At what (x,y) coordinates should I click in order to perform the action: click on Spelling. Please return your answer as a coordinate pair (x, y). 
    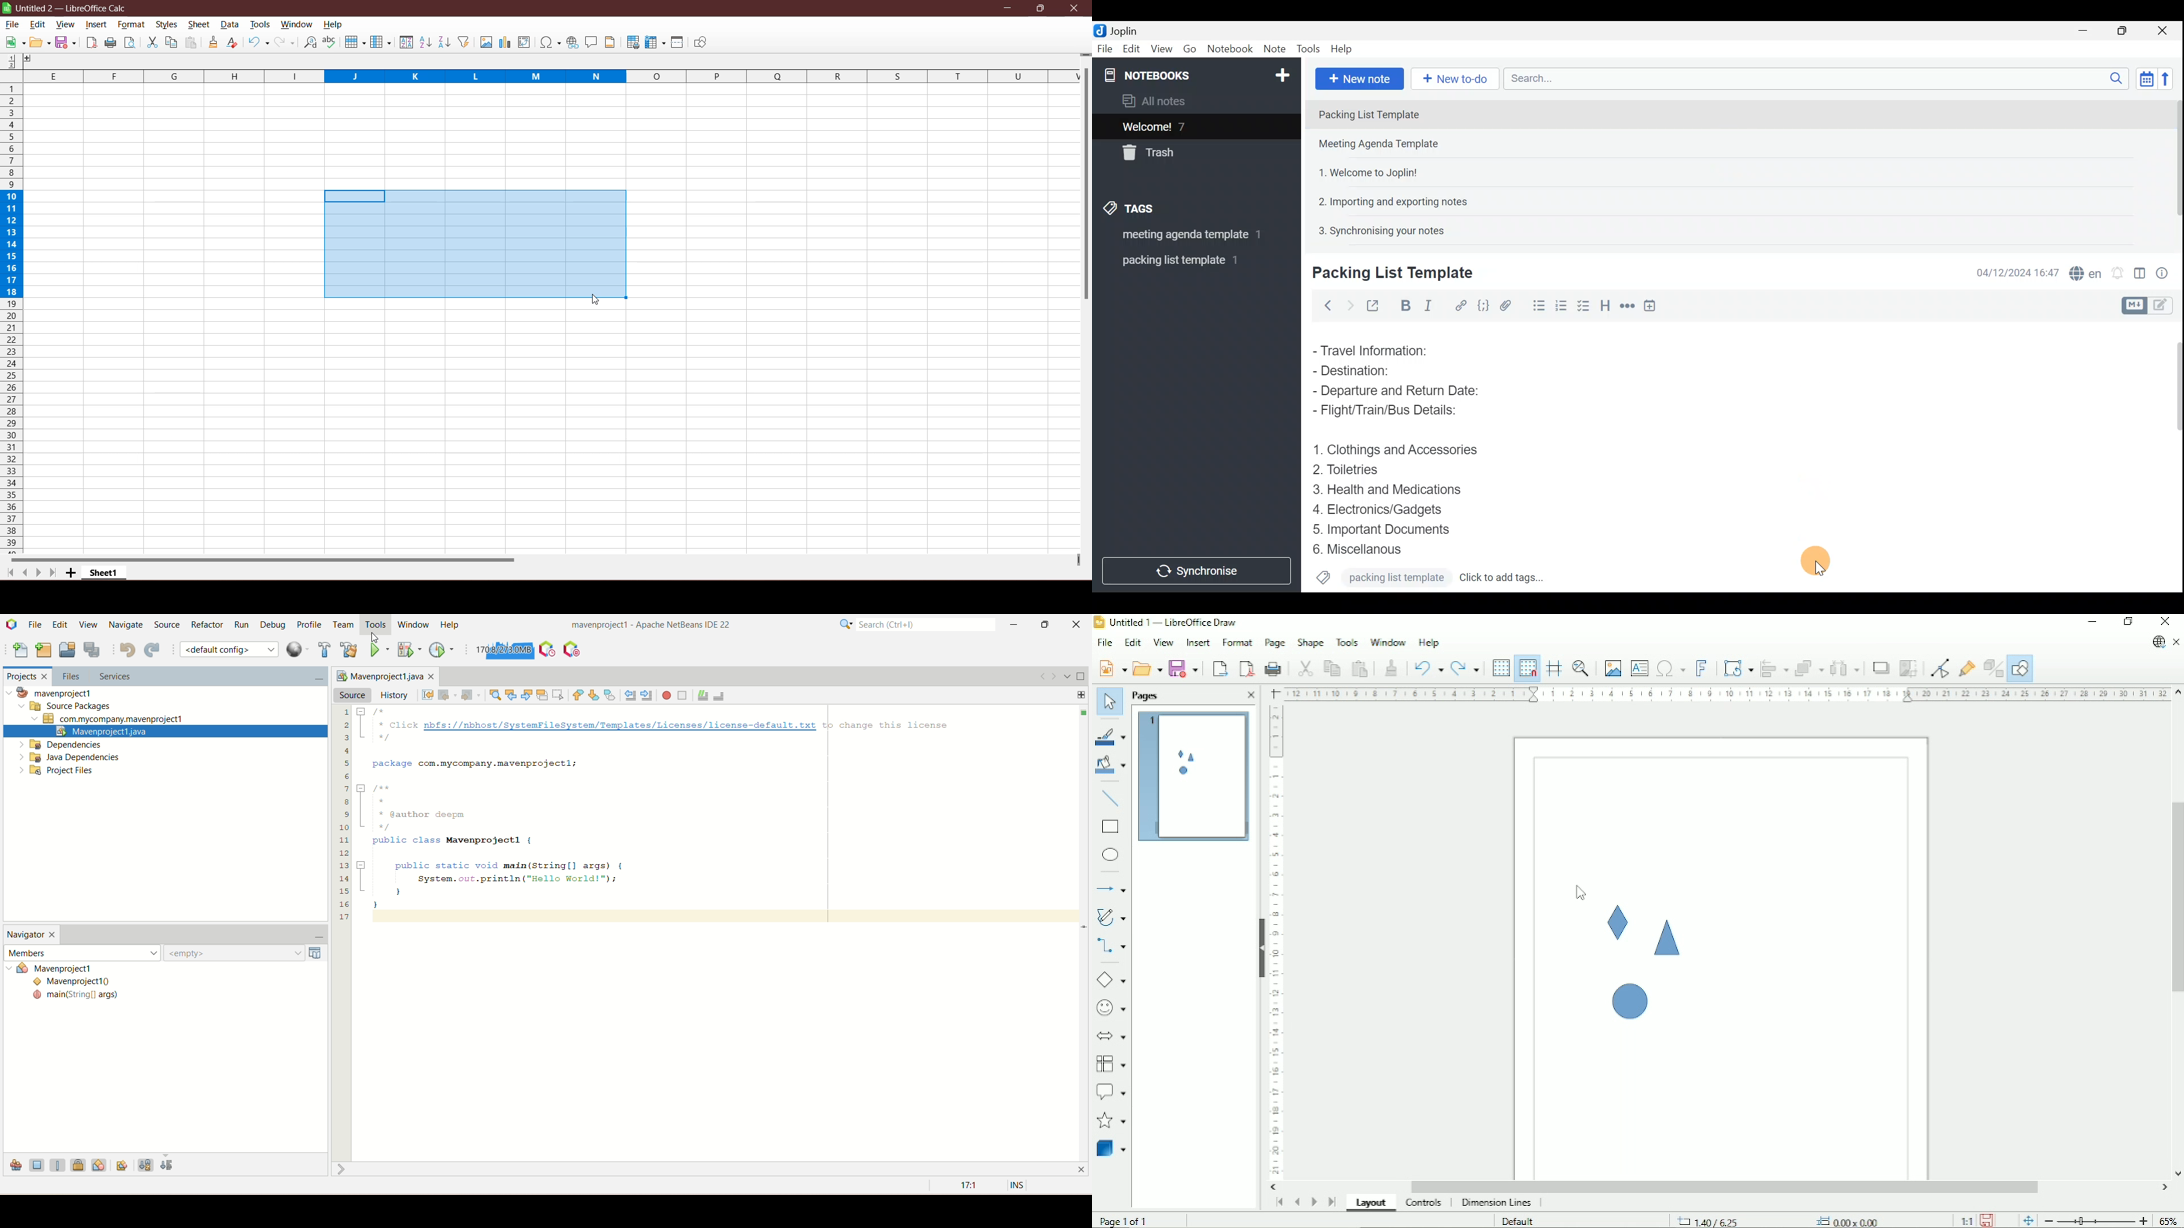
    Looking at the image, I should click on (330, 42).